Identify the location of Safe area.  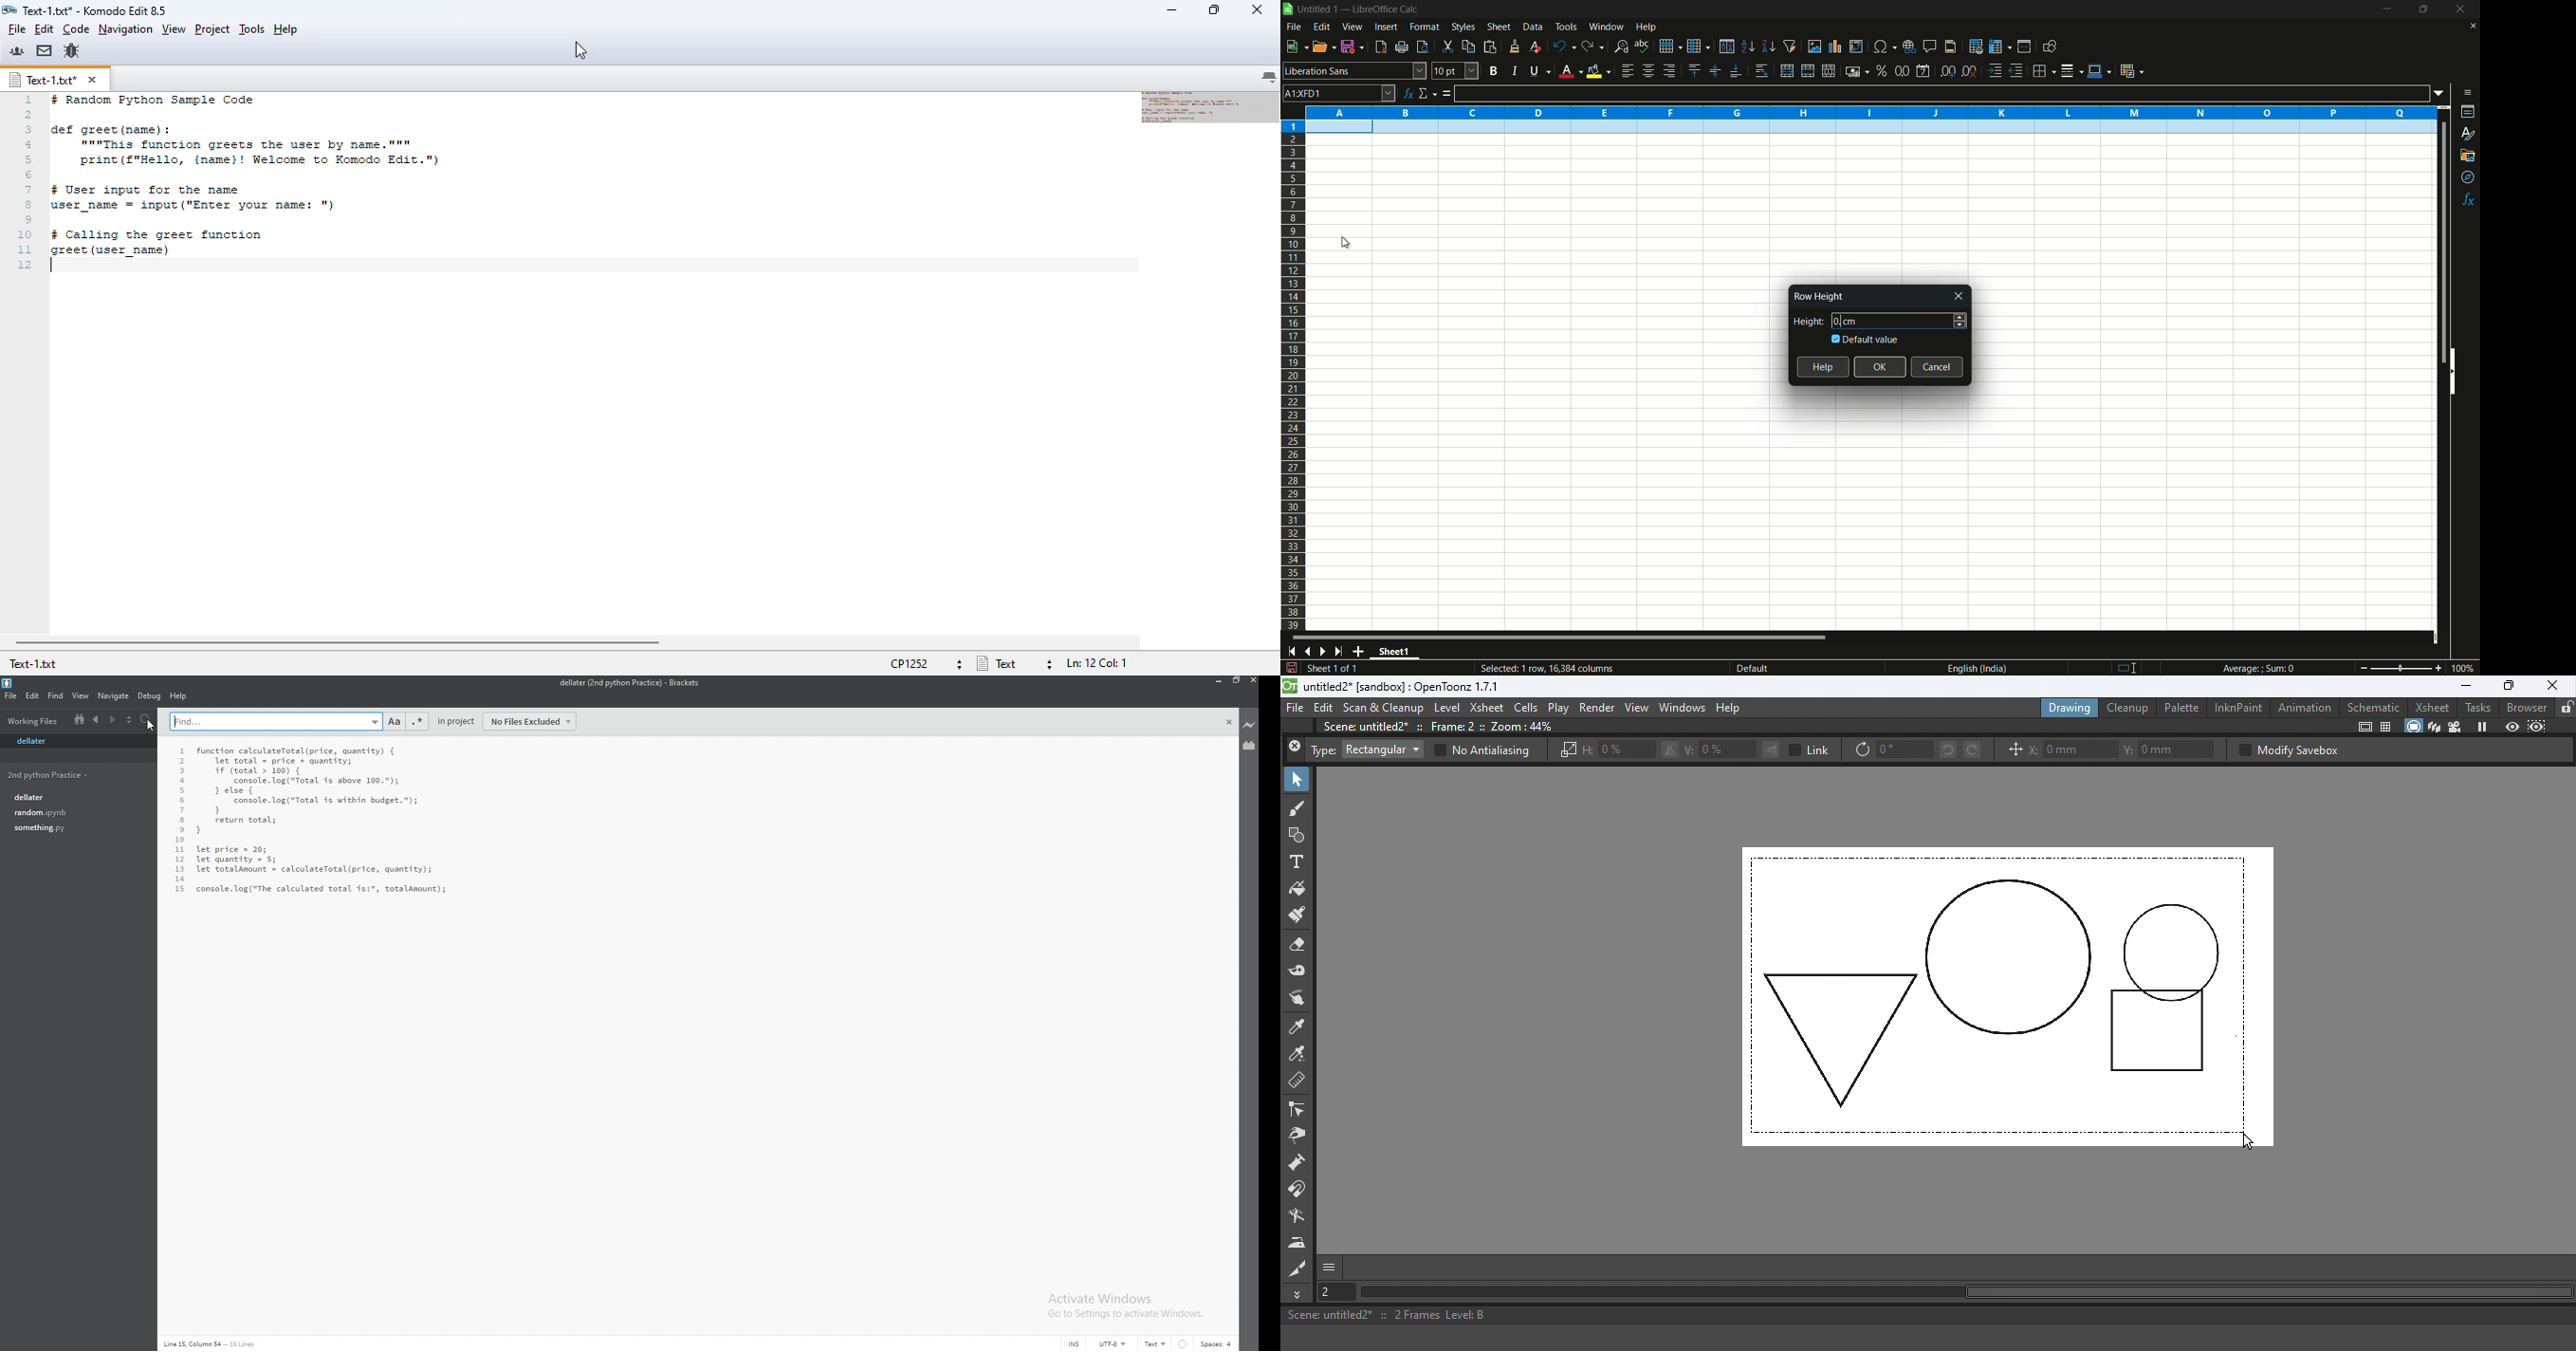
(2364, 727).